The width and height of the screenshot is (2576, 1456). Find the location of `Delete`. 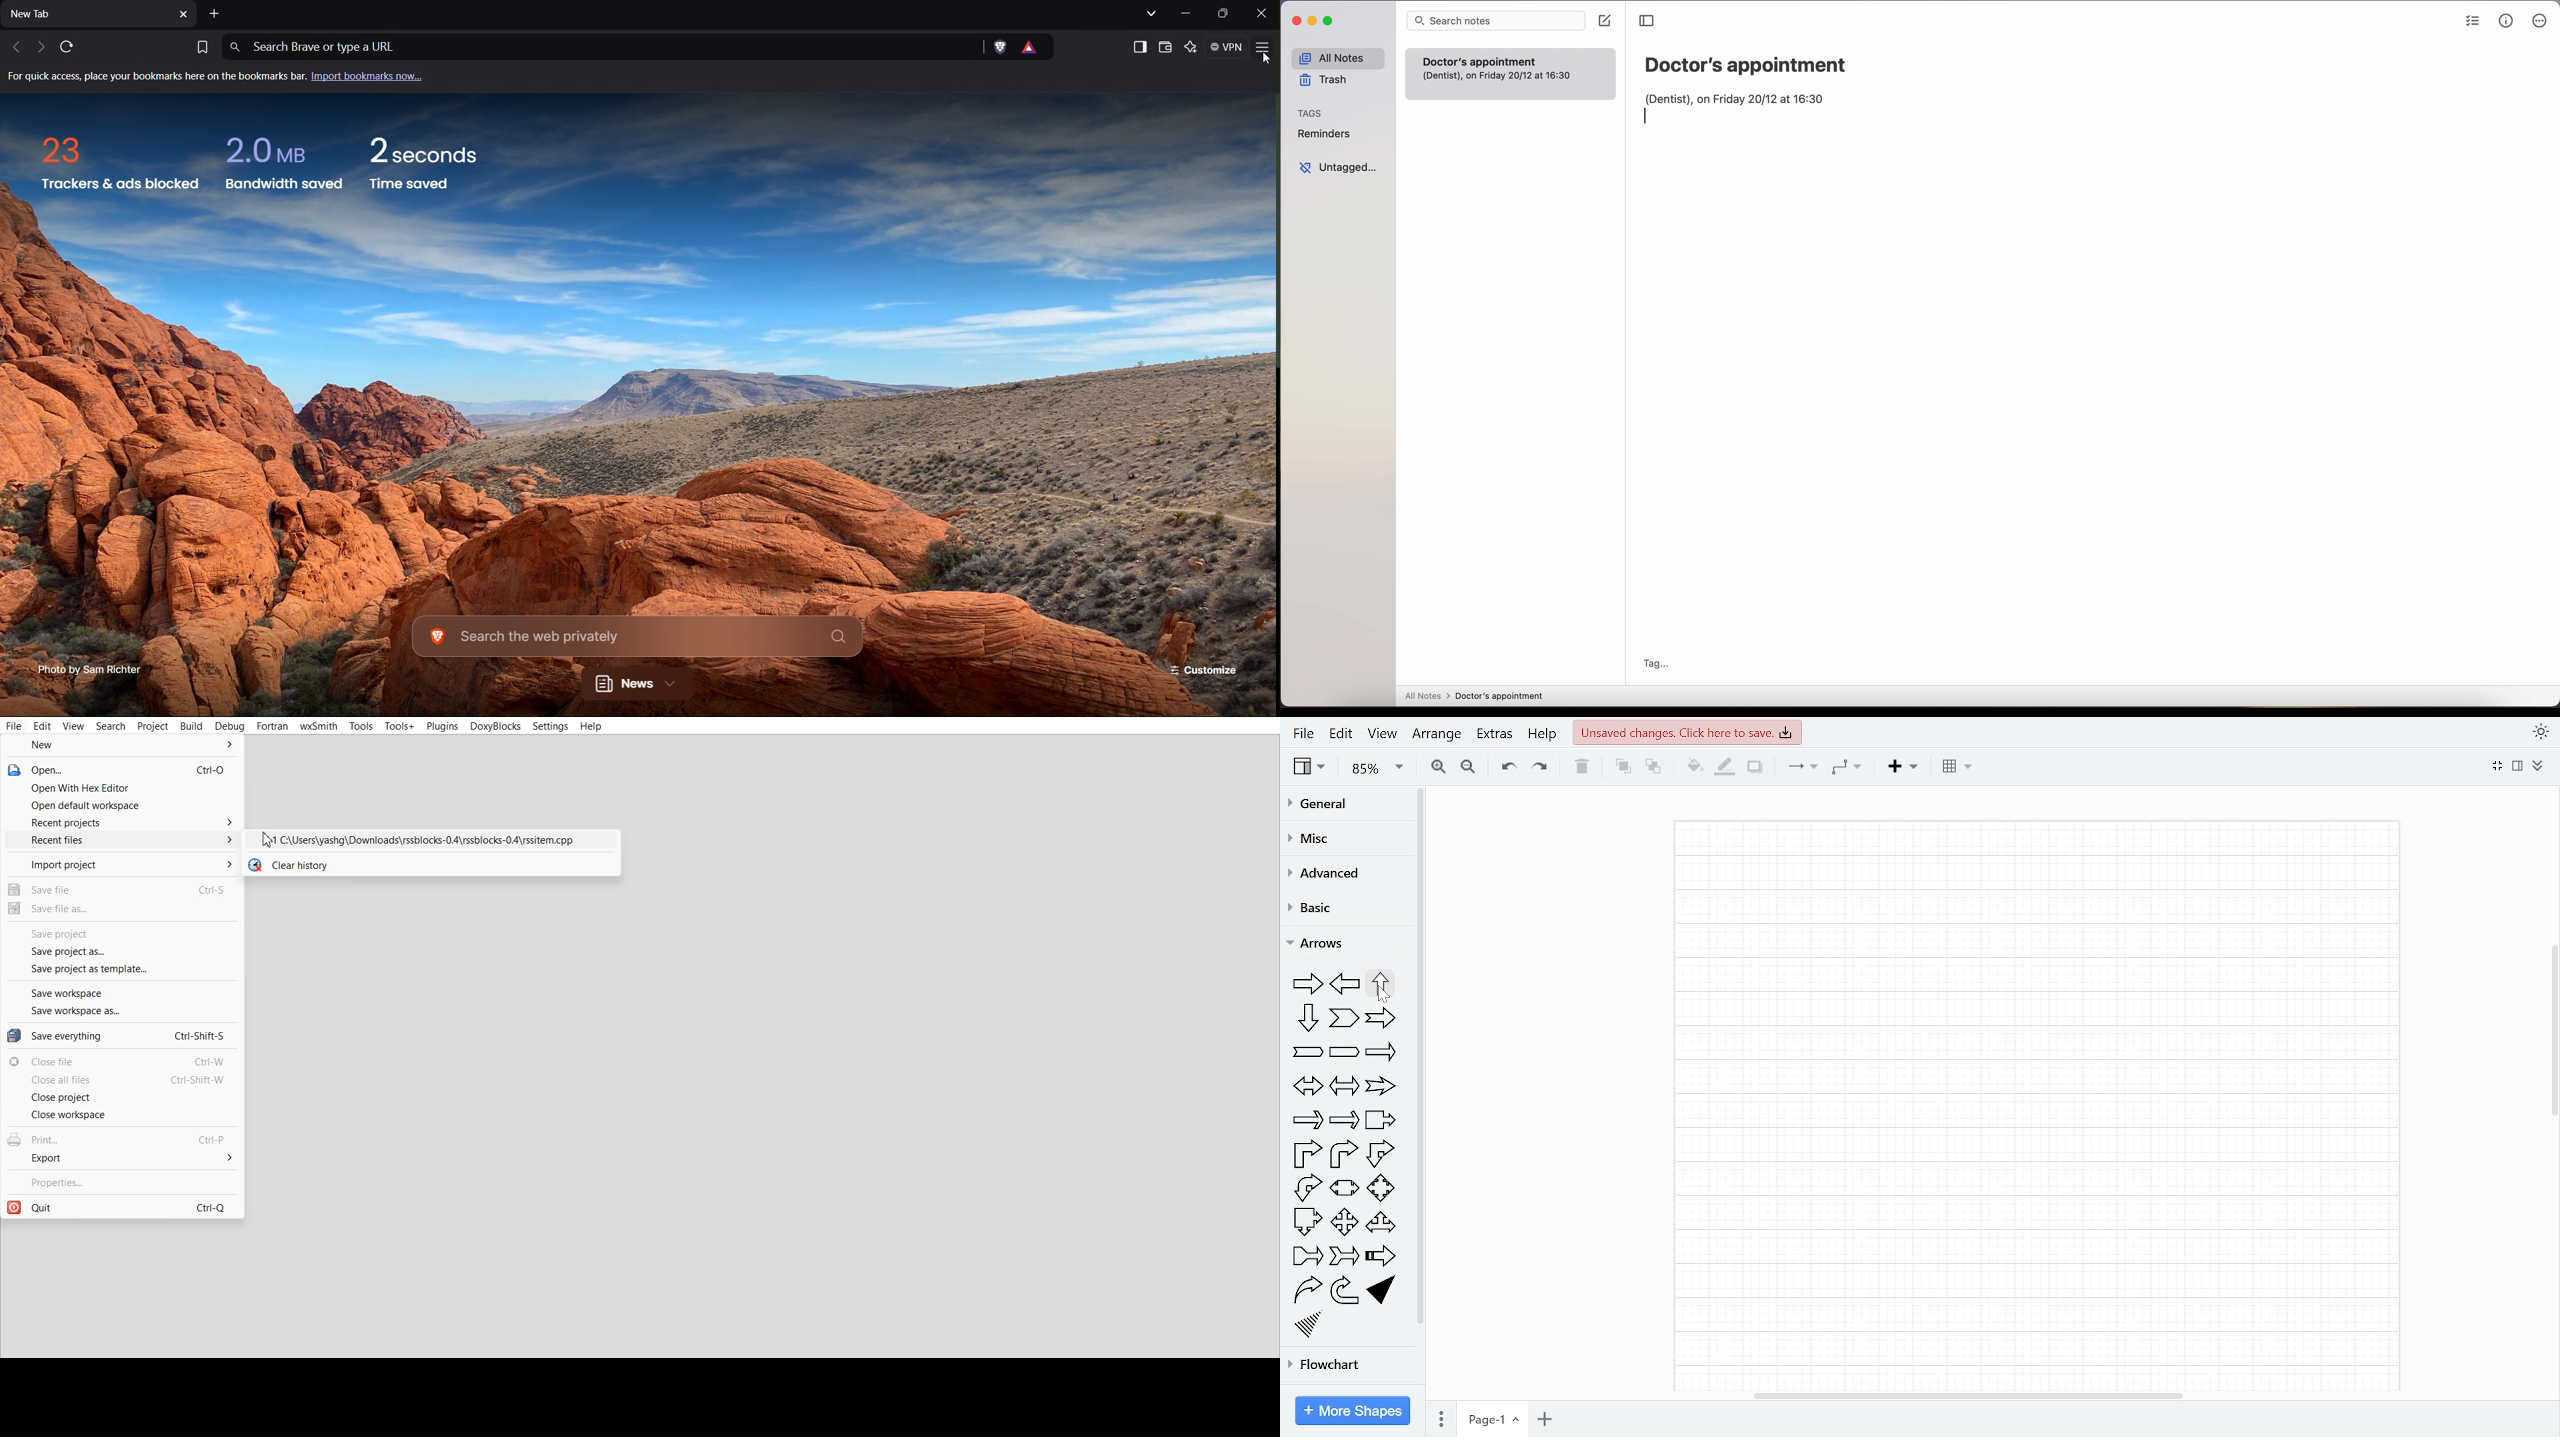

Delete is located at coordinates (1582, 767).